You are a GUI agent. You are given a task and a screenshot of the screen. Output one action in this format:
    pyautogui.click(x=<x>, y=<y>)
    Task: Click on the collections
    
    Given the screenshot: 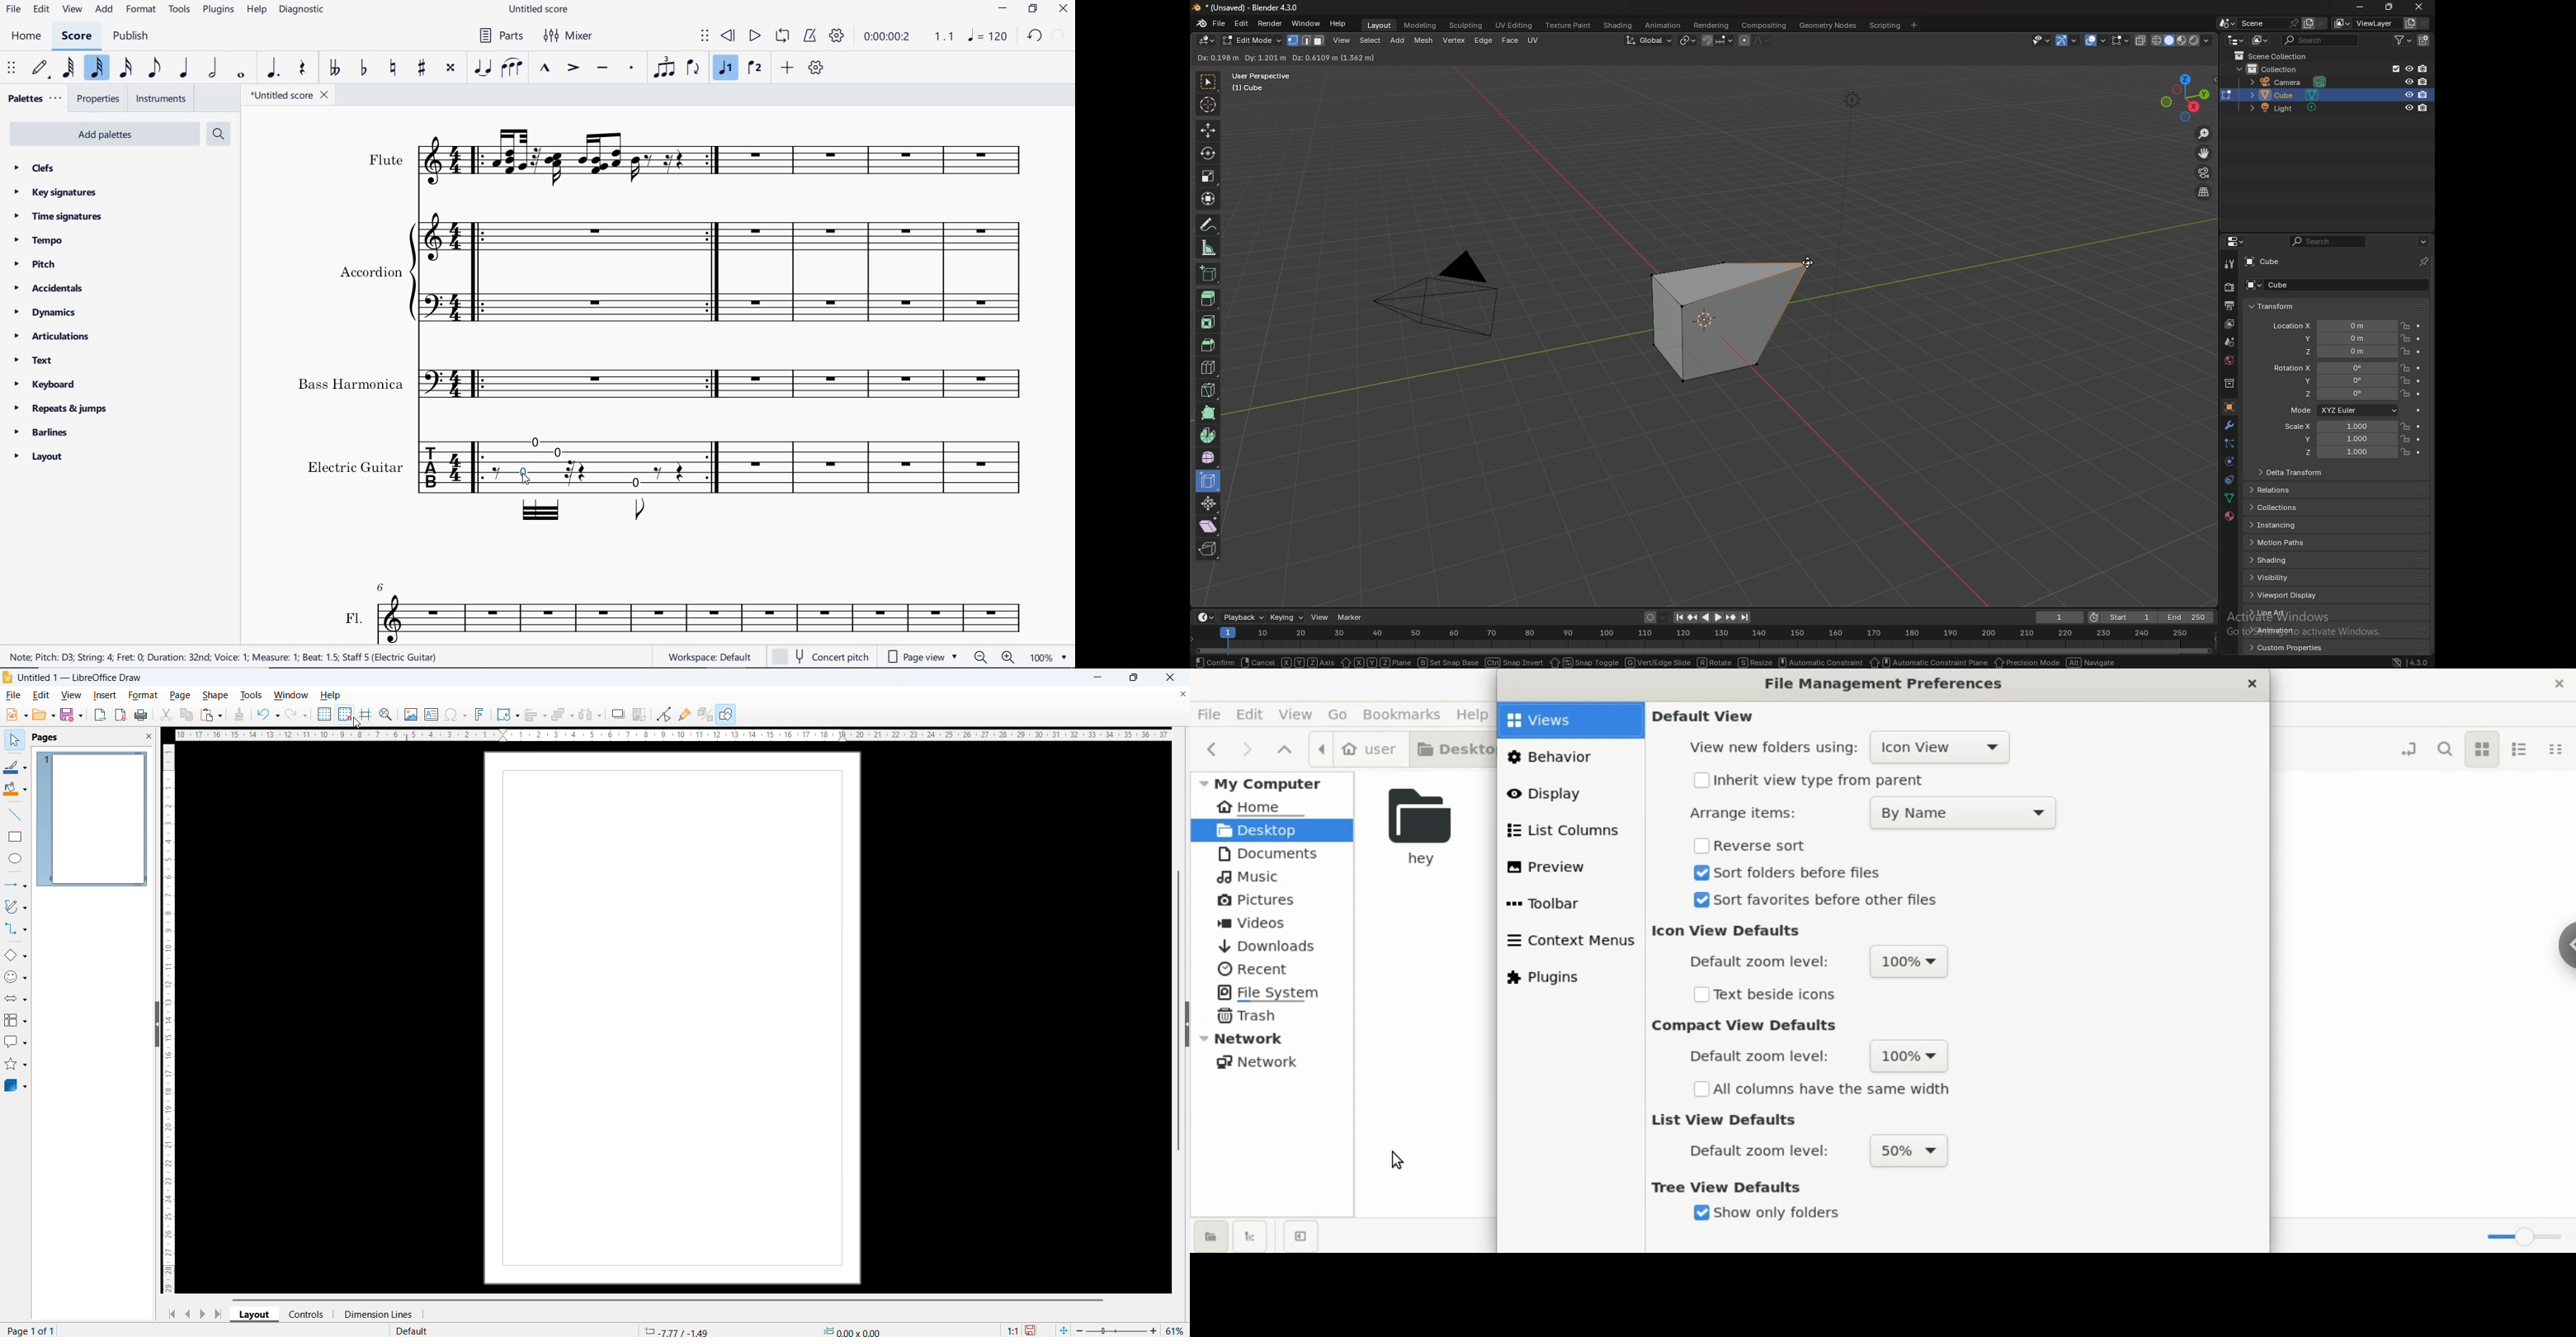 What is the action you would take?
    pyautogui.click(x=2281, y=508)
    